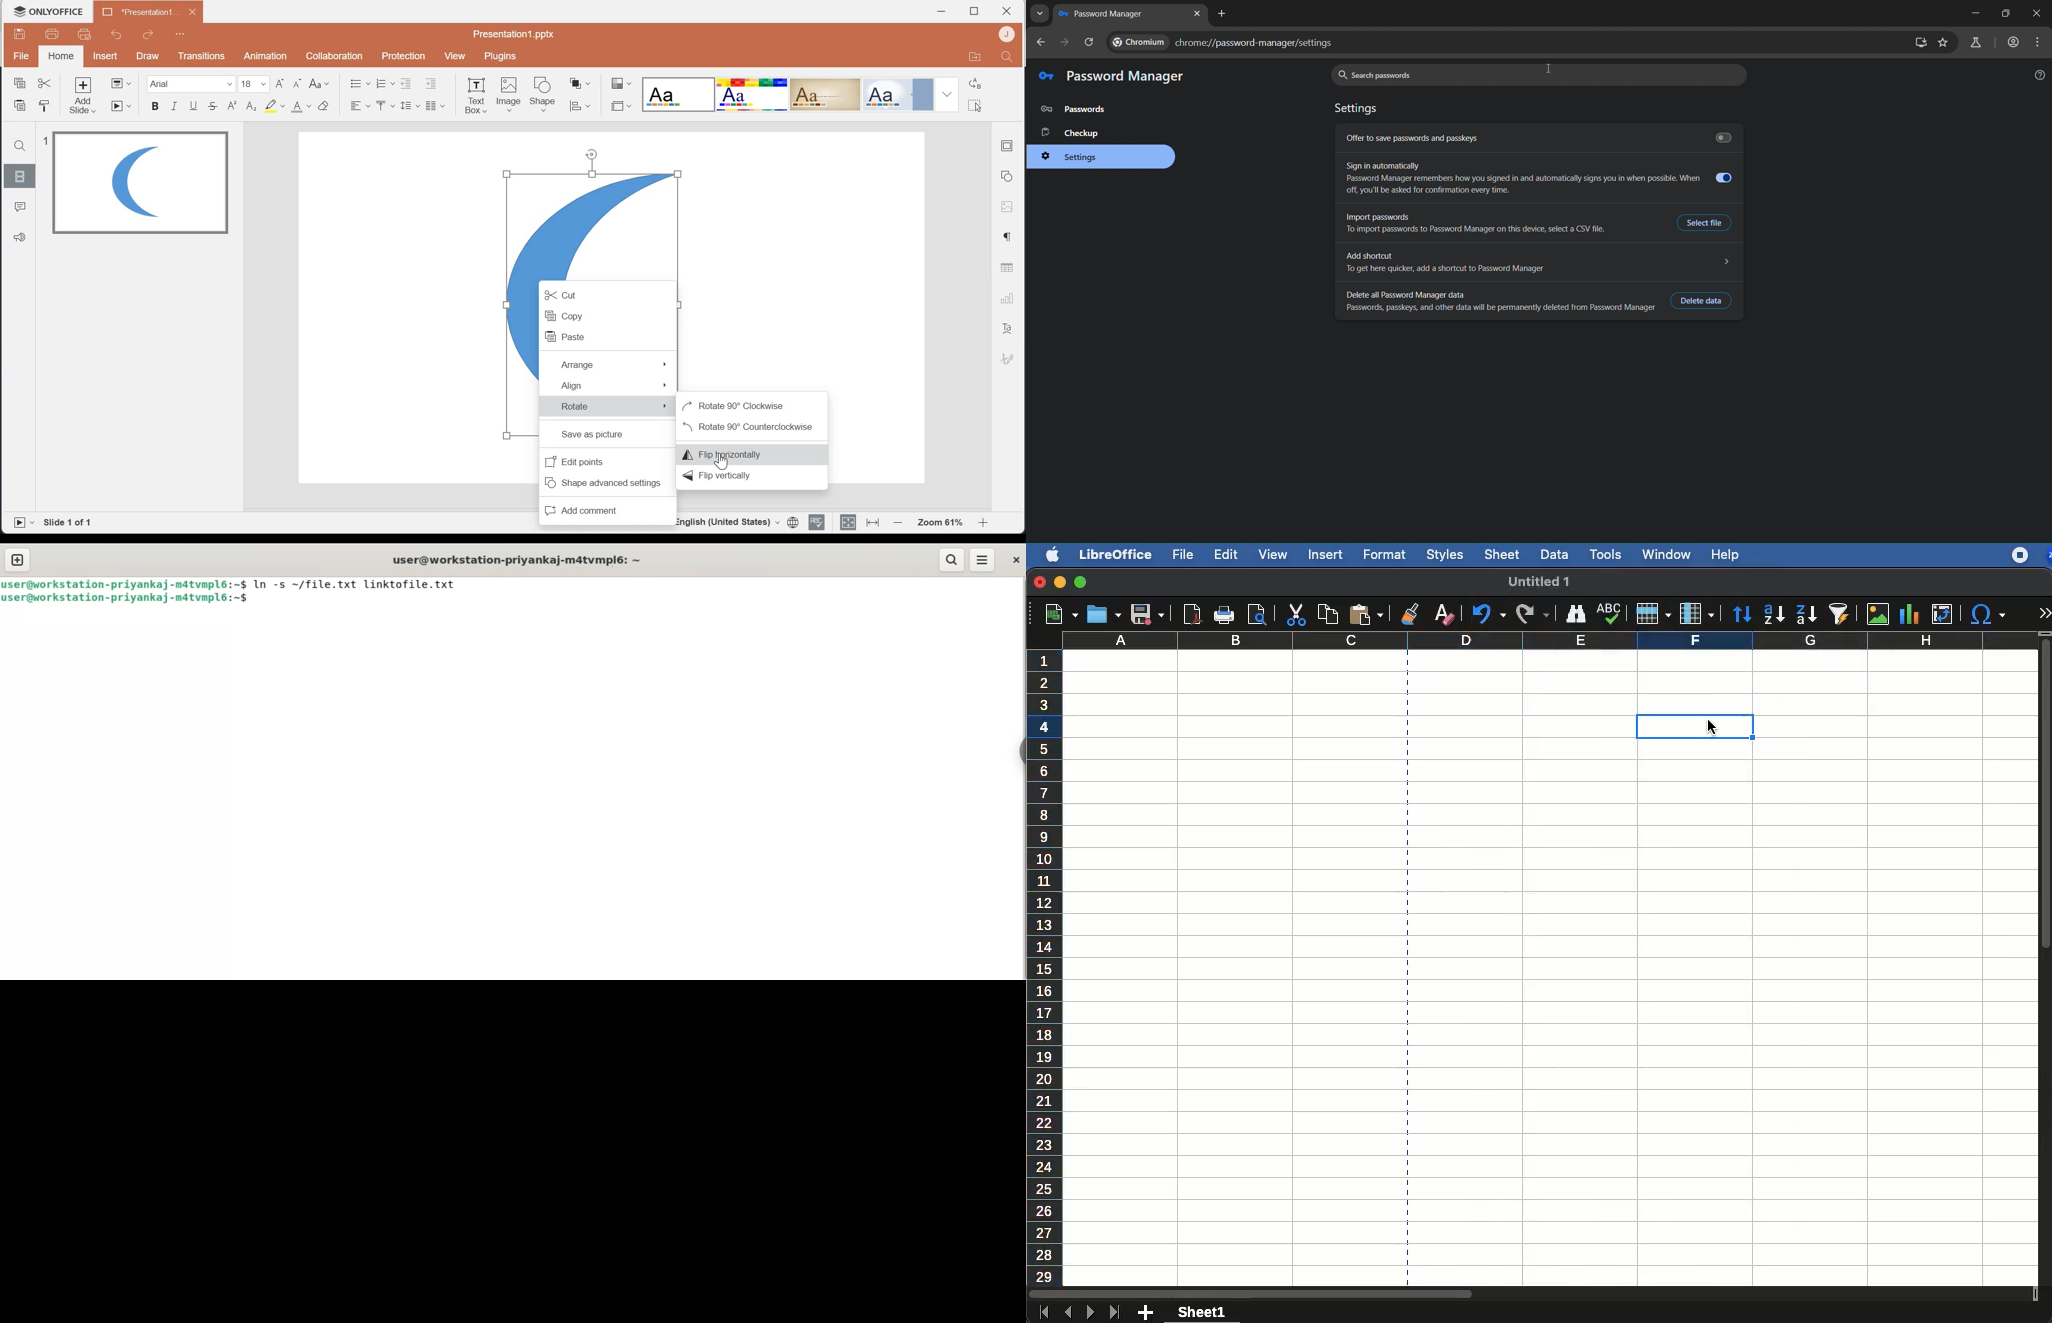  Describe the element at coordinates (386, 105) in the screenshot. I see `Vertical Align` at that location.